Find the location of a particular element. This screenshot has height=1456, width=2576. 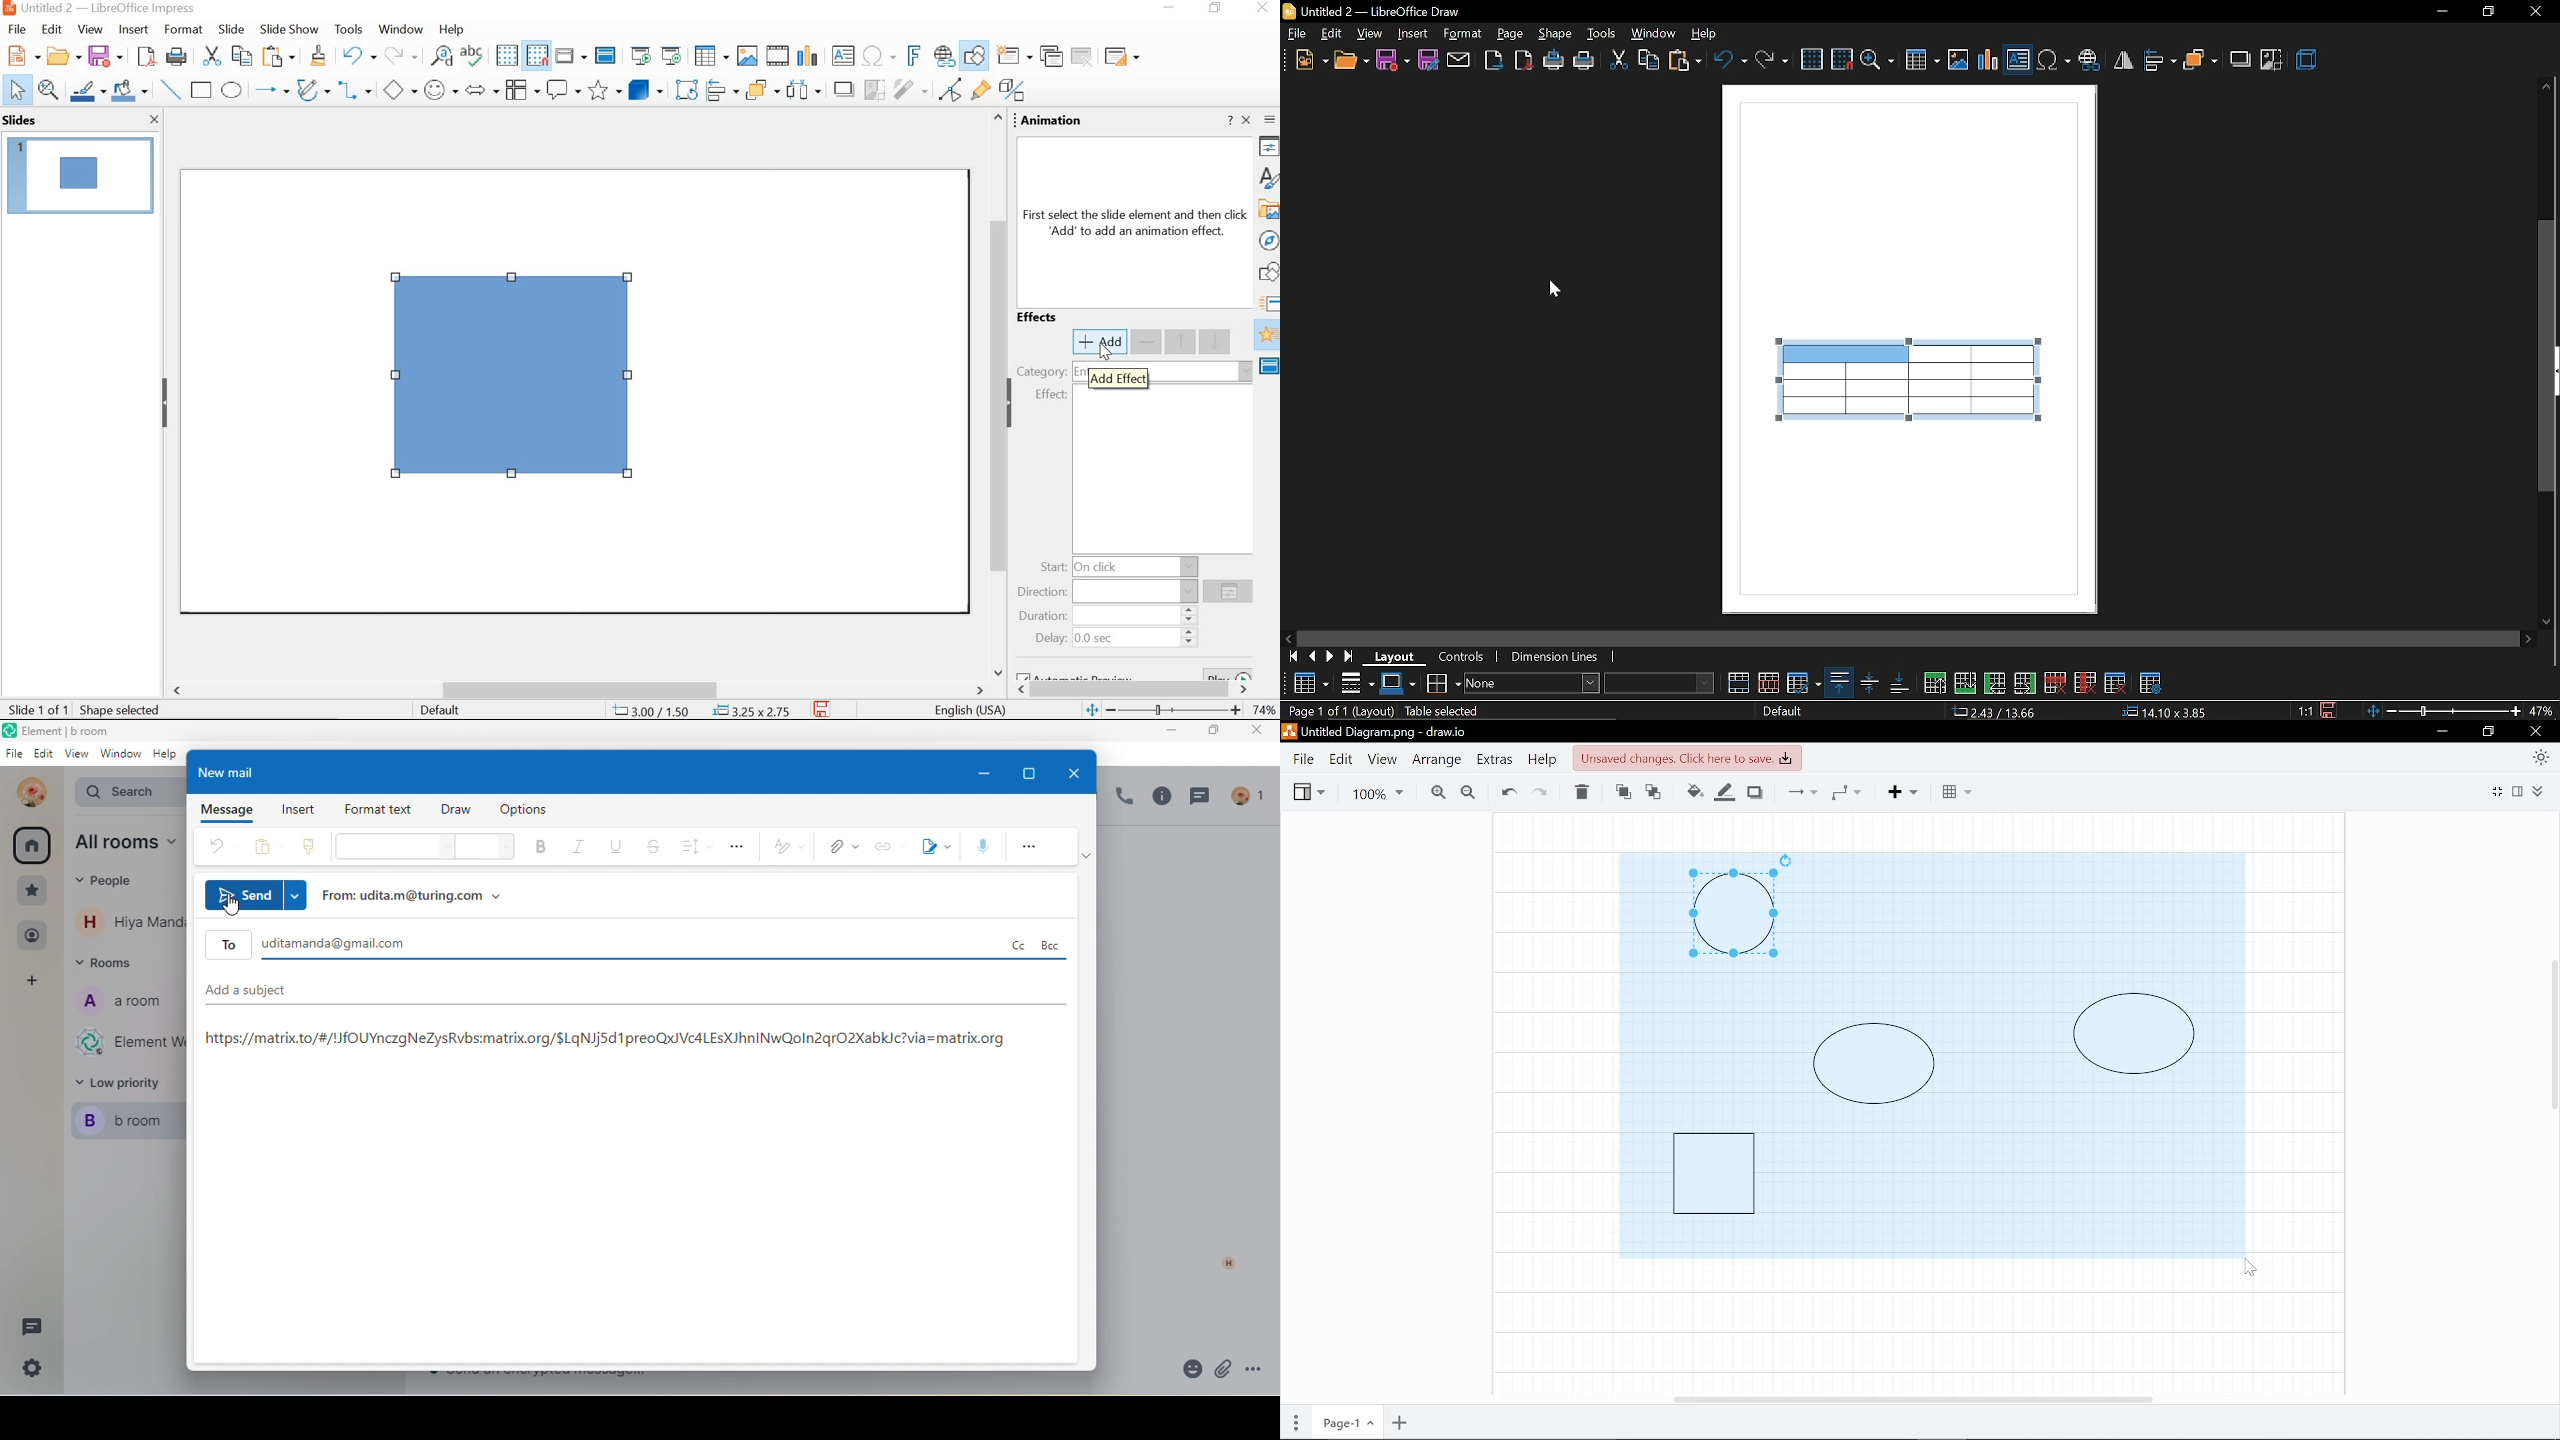

insert frontwork text is located at coordinates (915, 56).